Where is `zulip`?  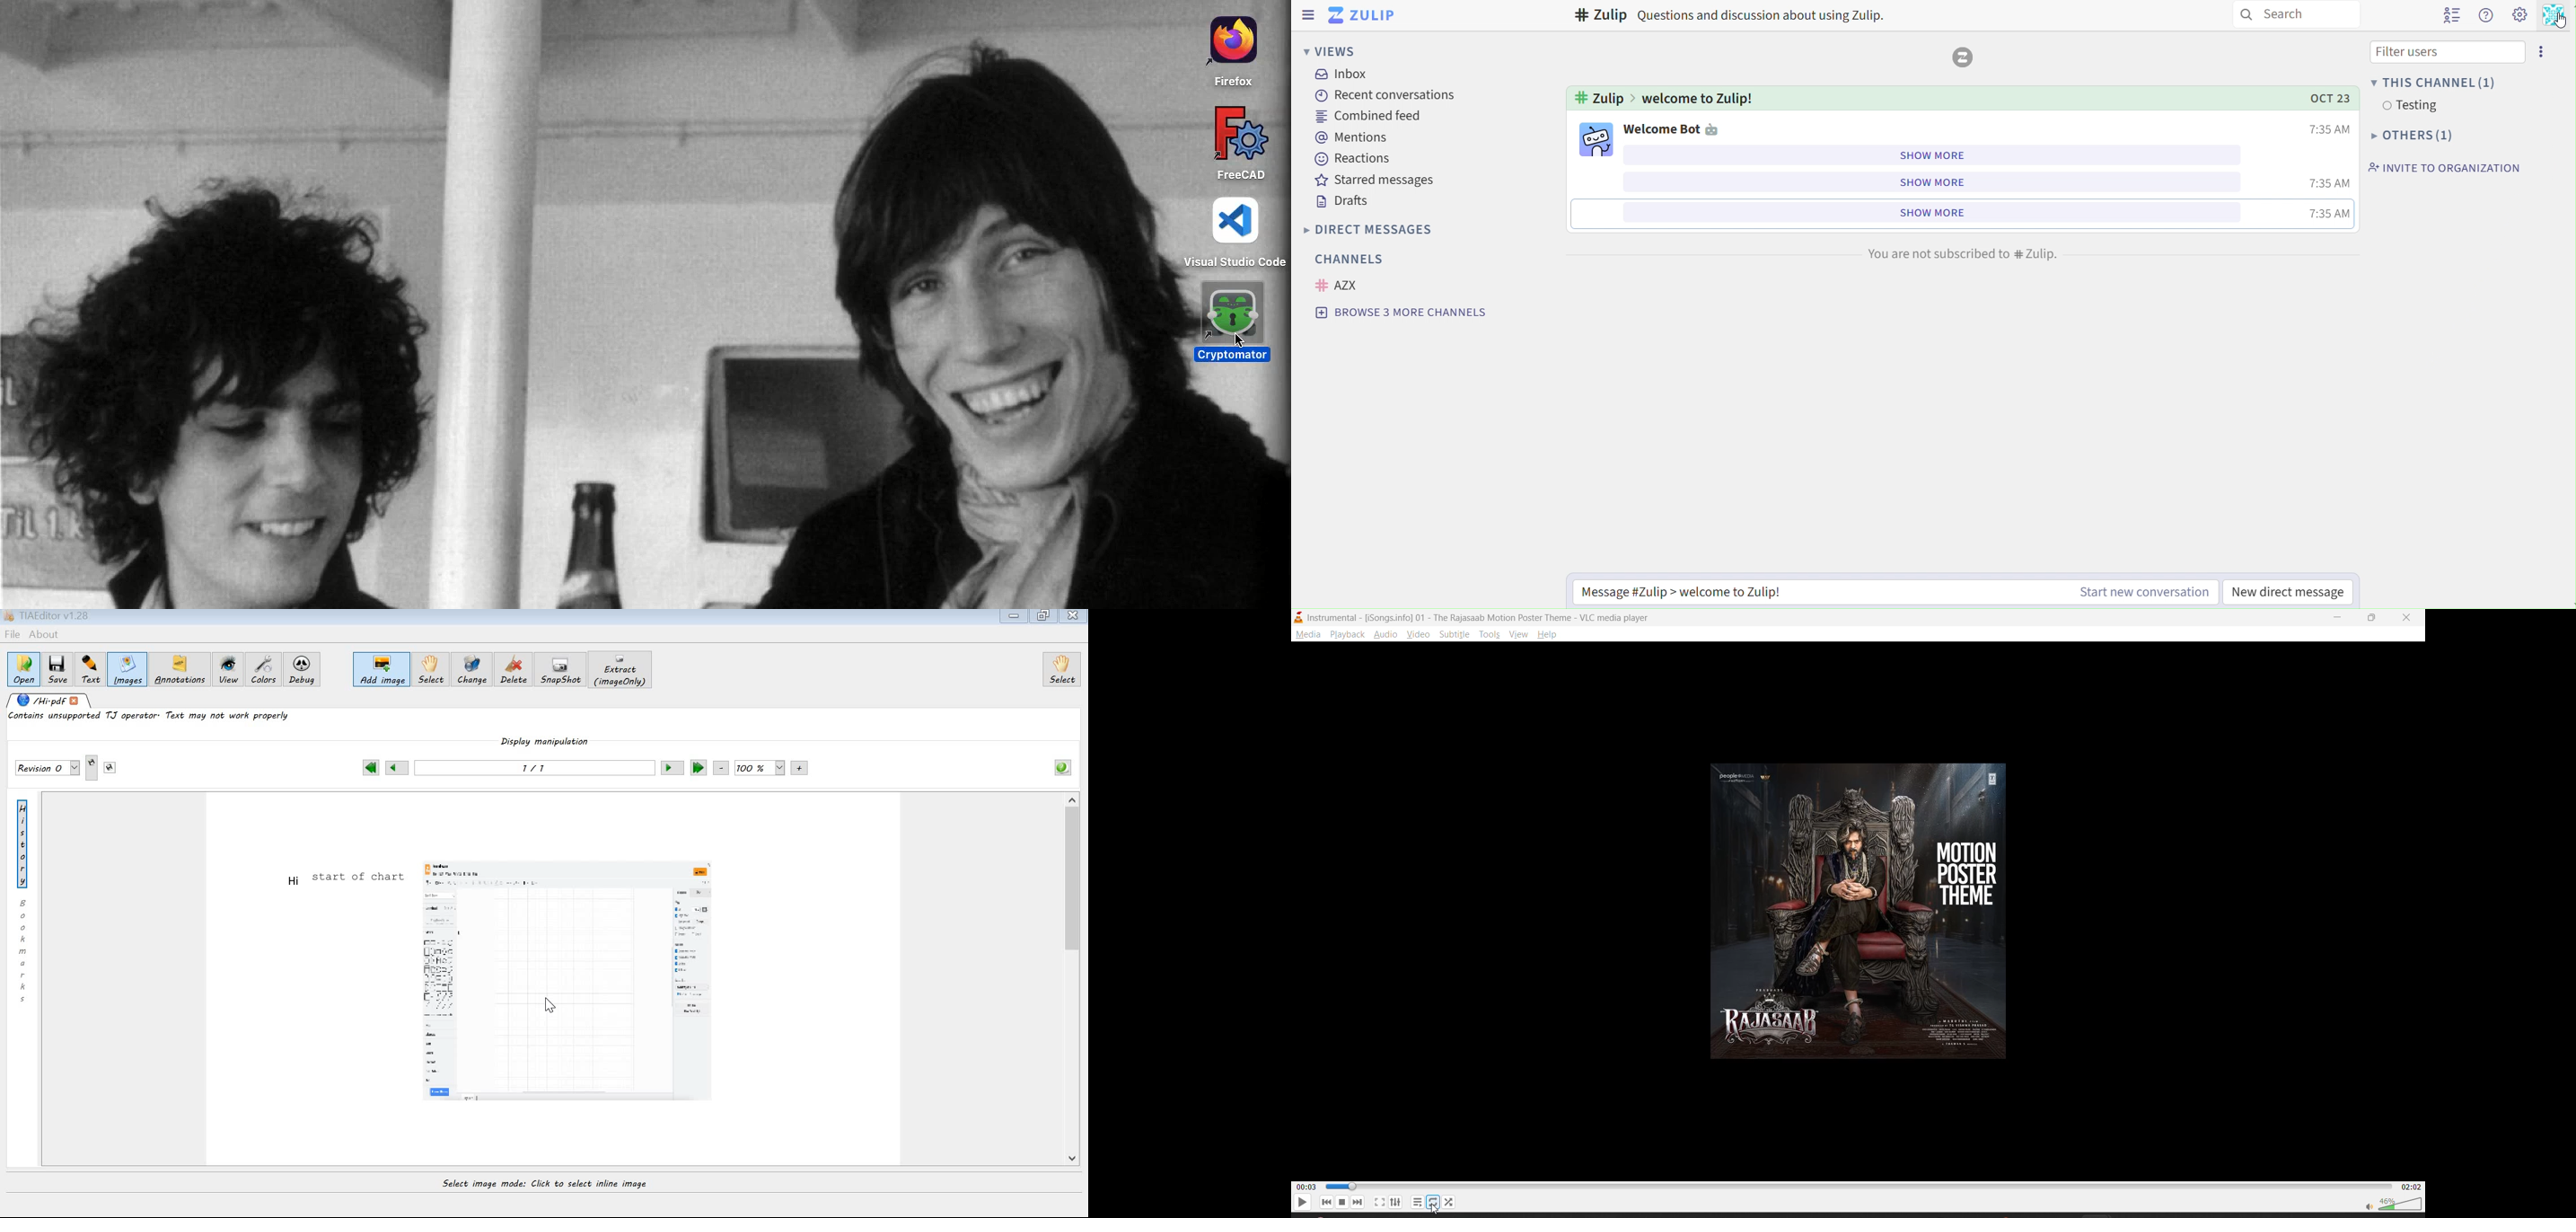
zulip is located at coordinates (1365, 15).